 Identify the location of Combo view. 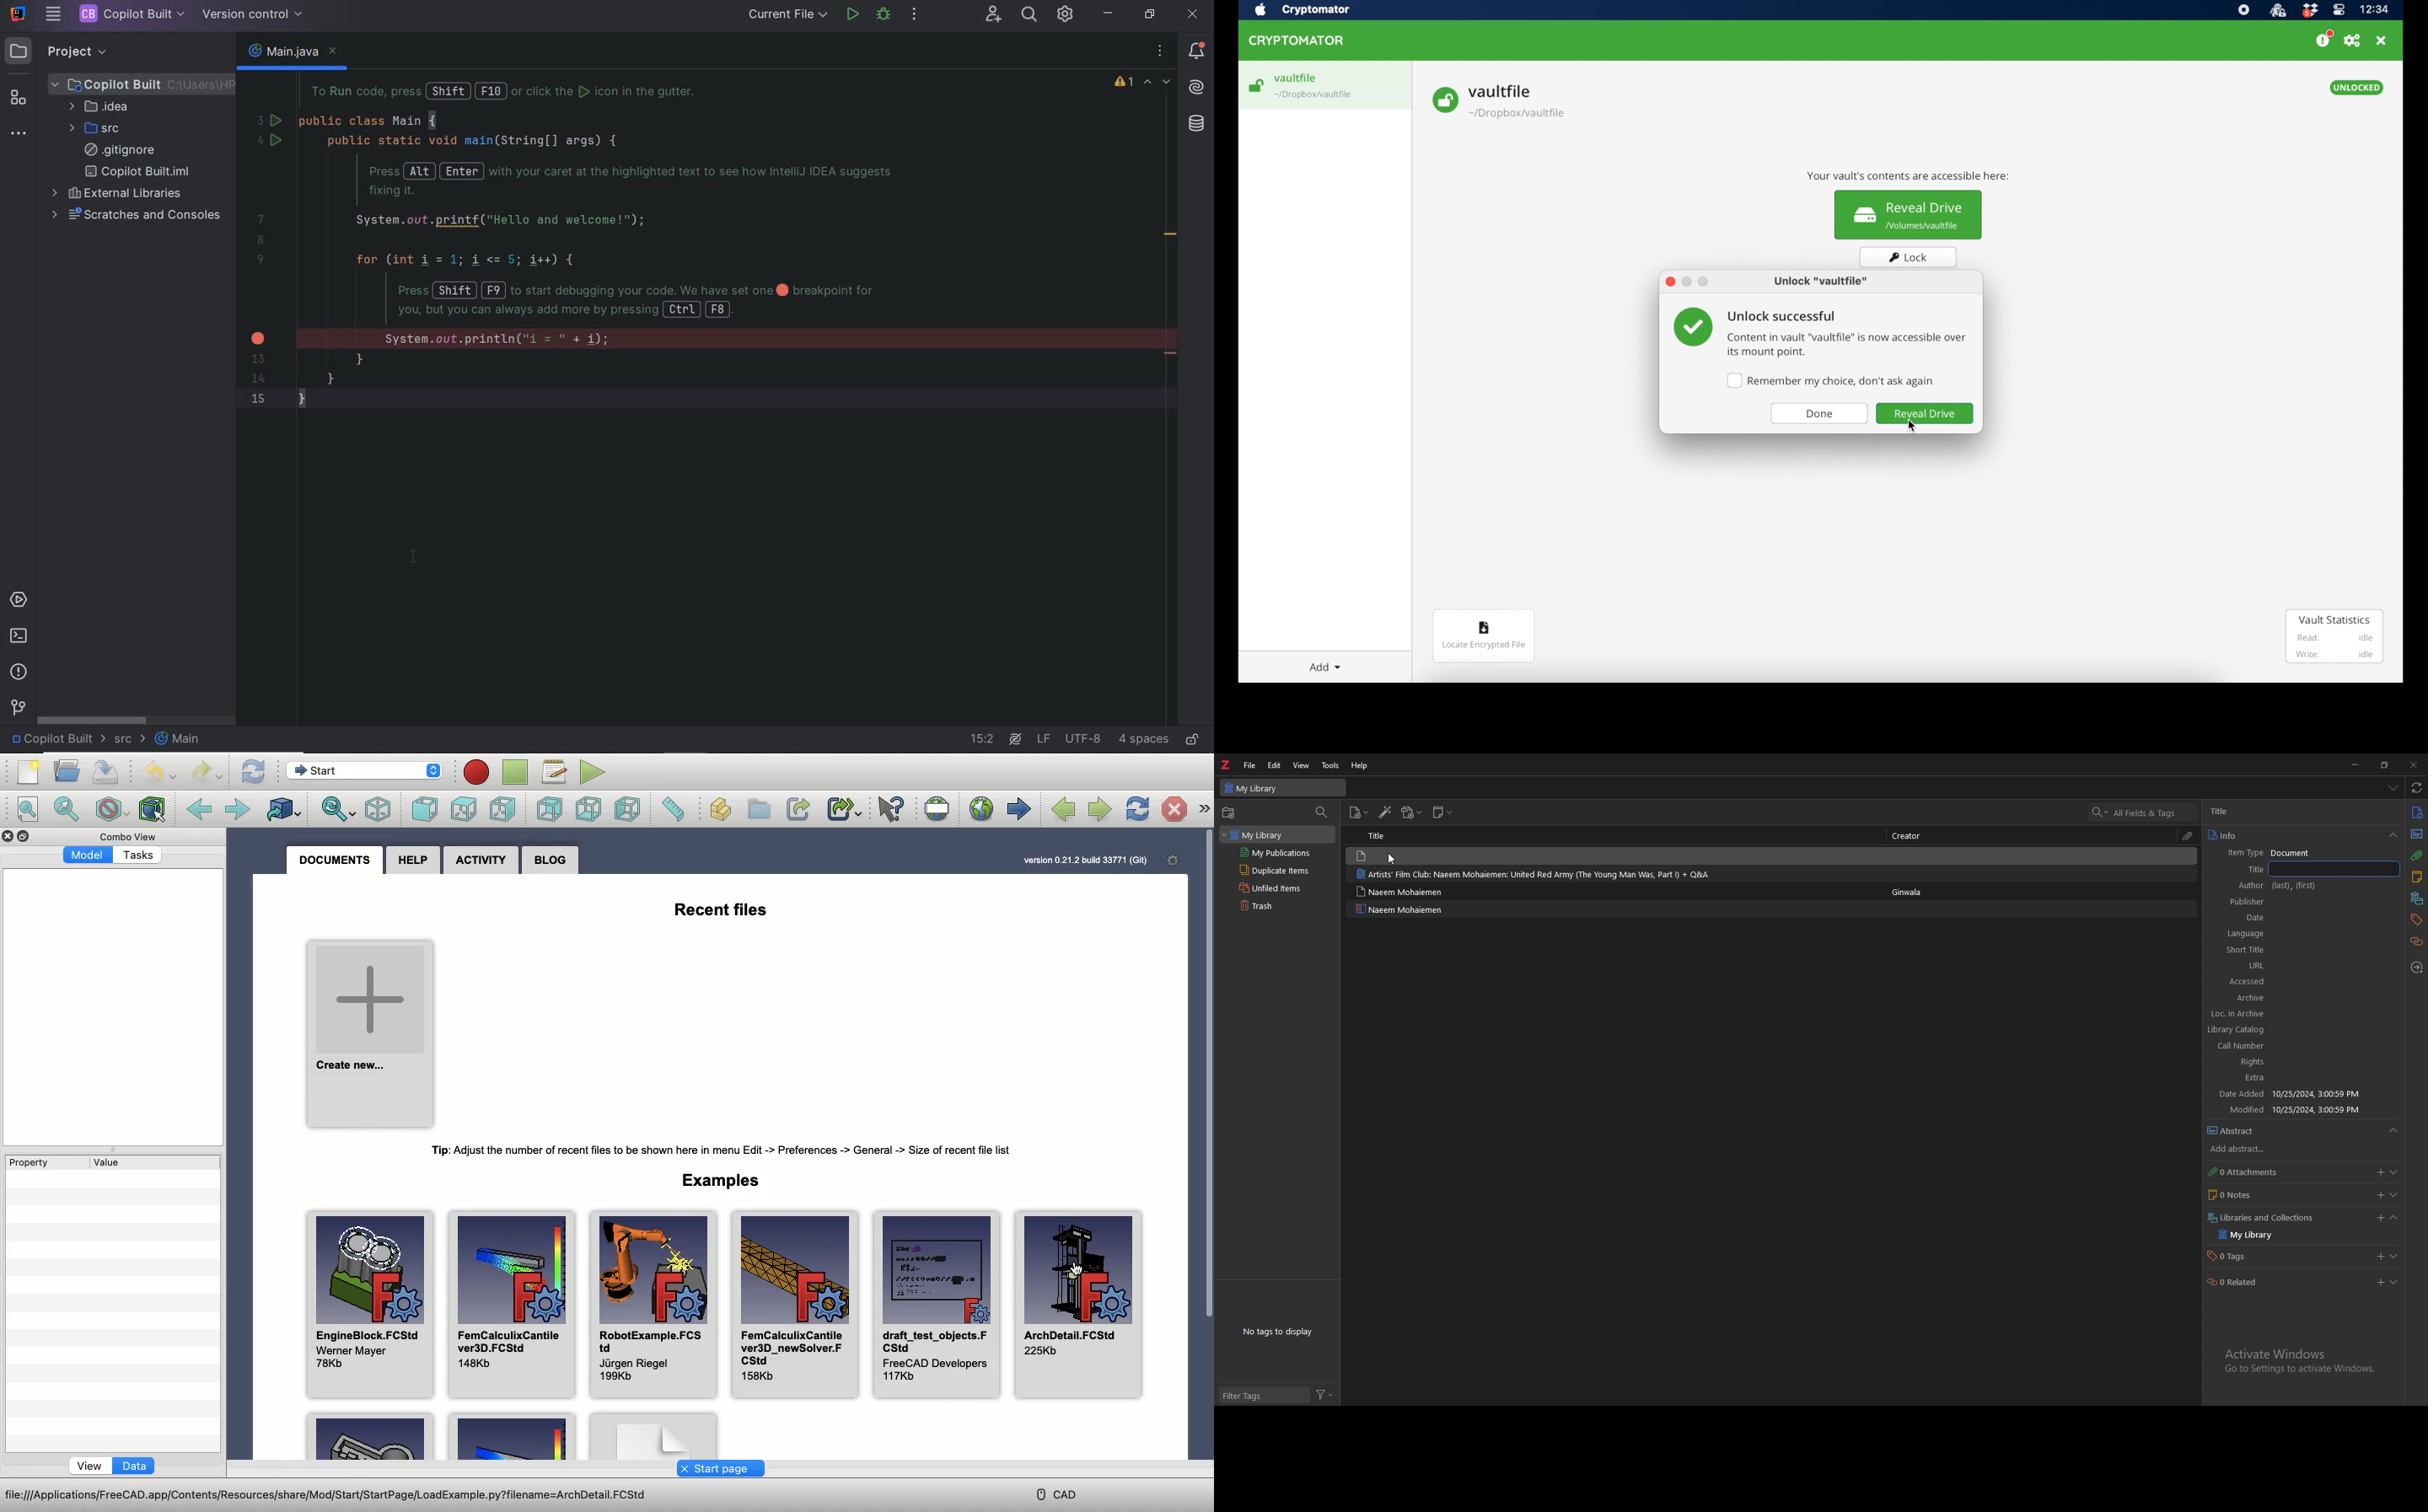
(128, 836).